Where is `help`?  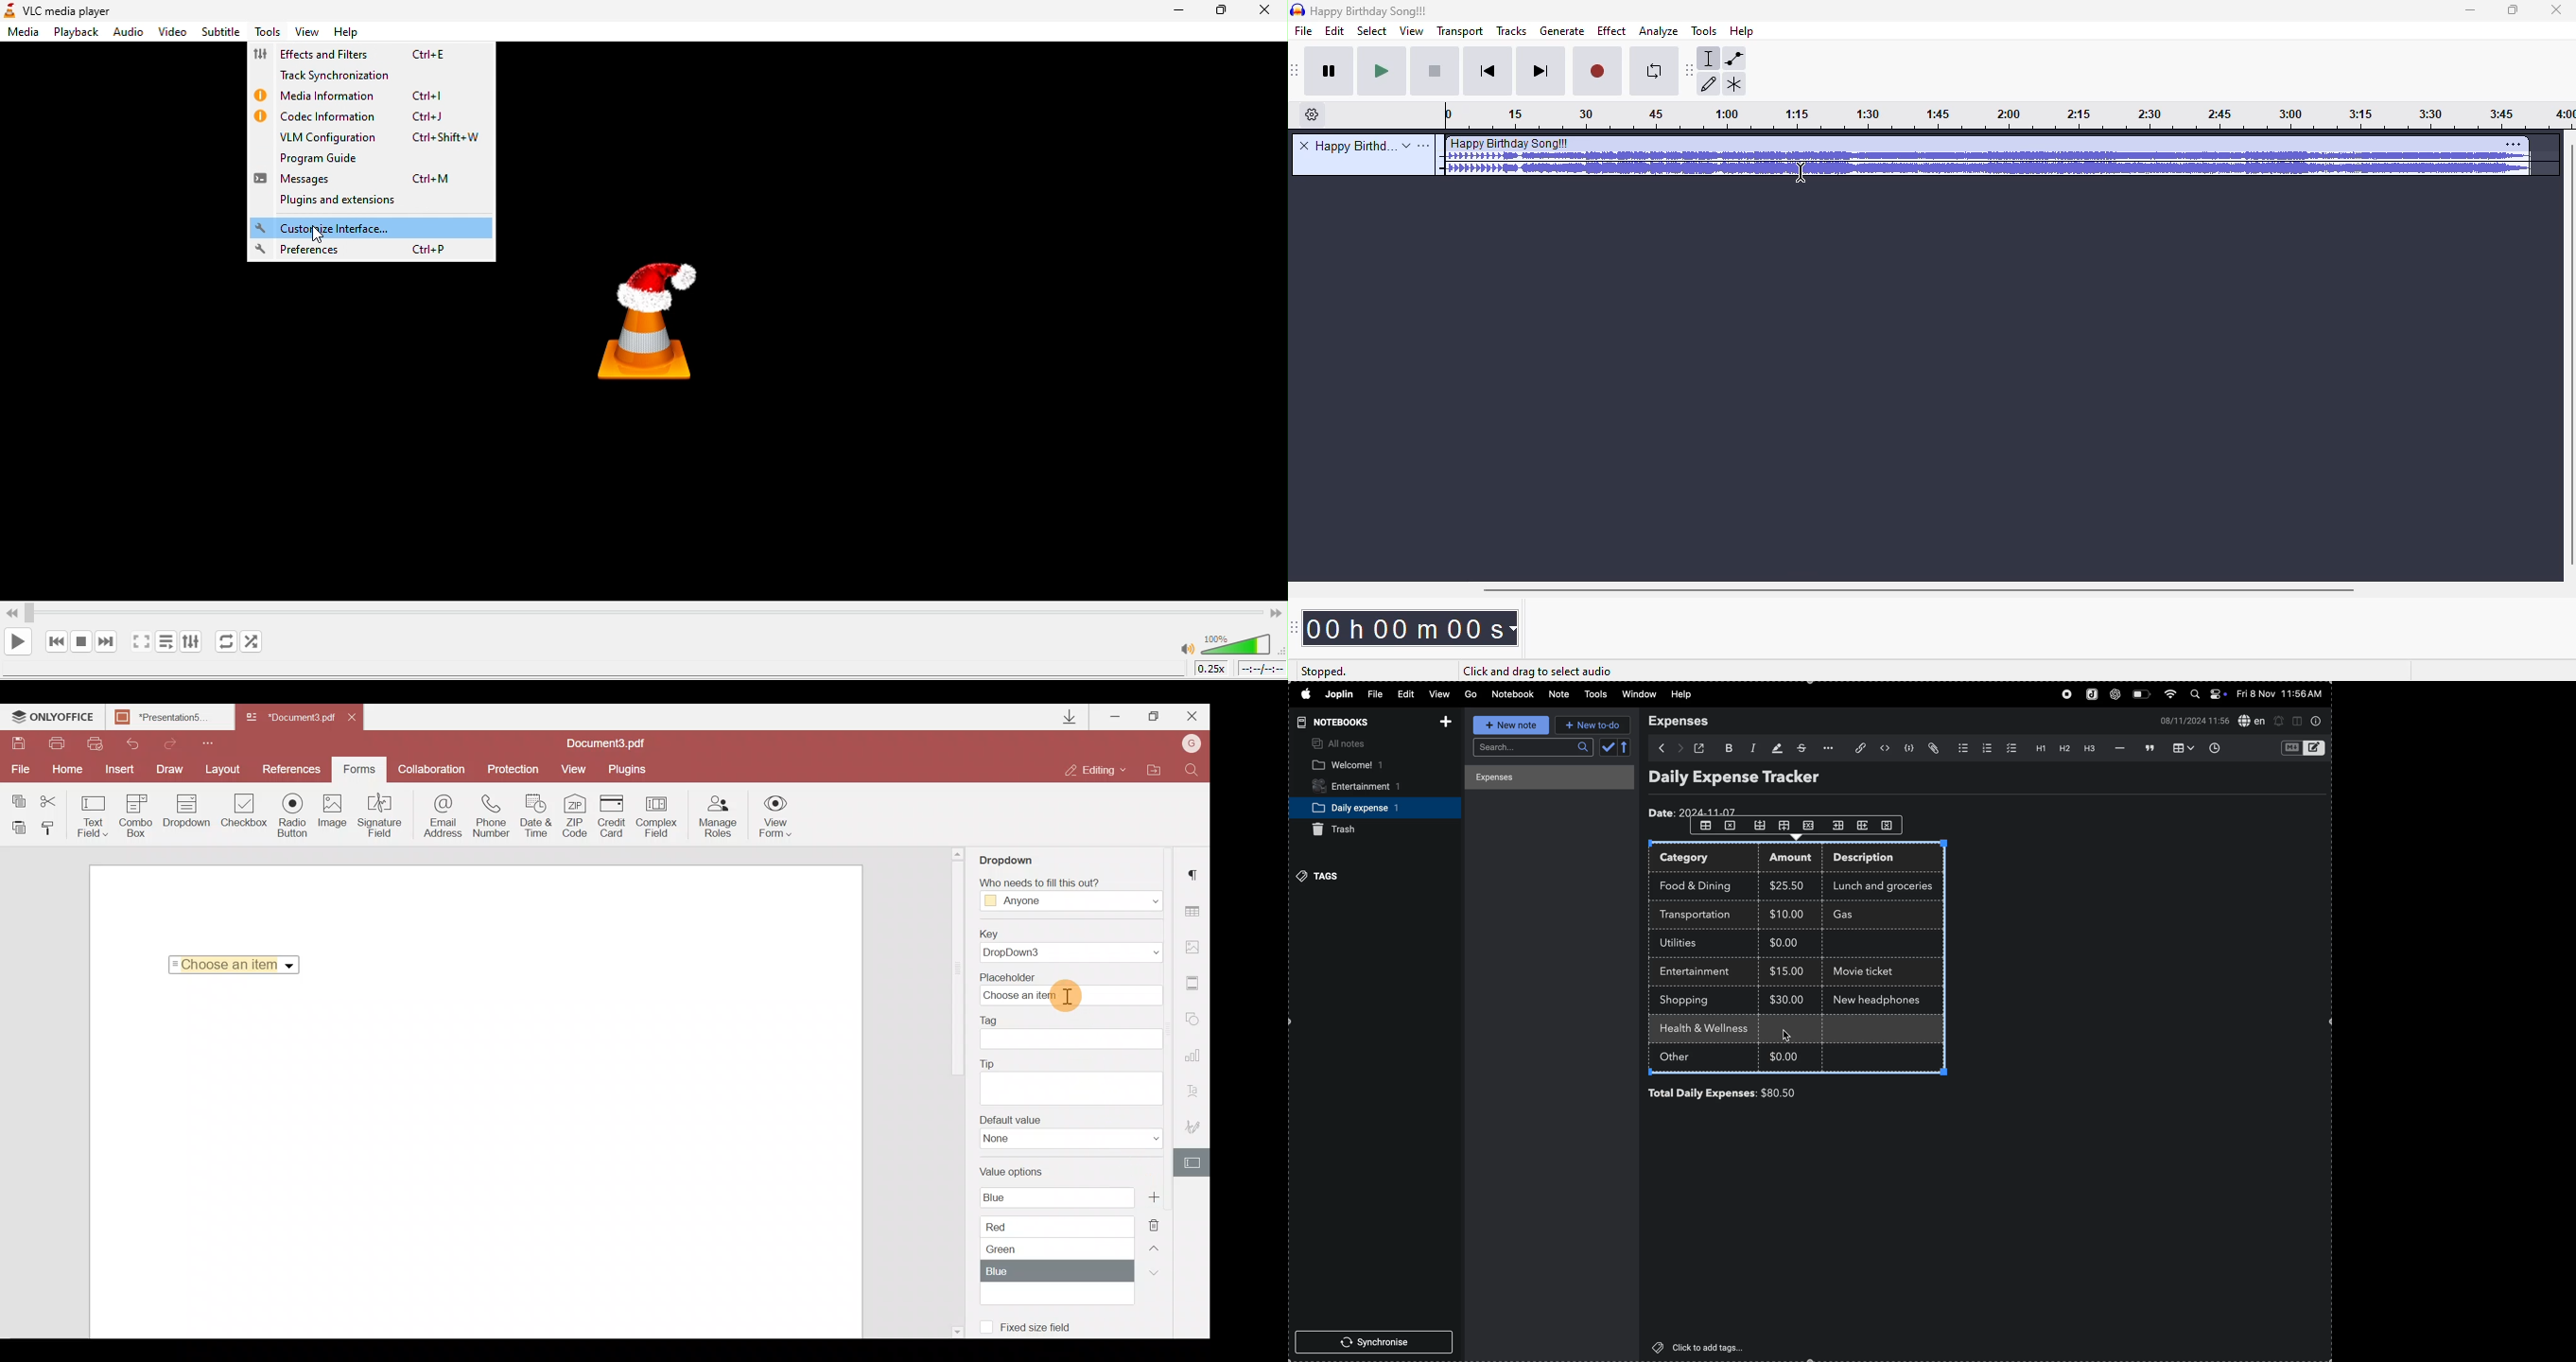 help is located at coordinates (1687, 695).